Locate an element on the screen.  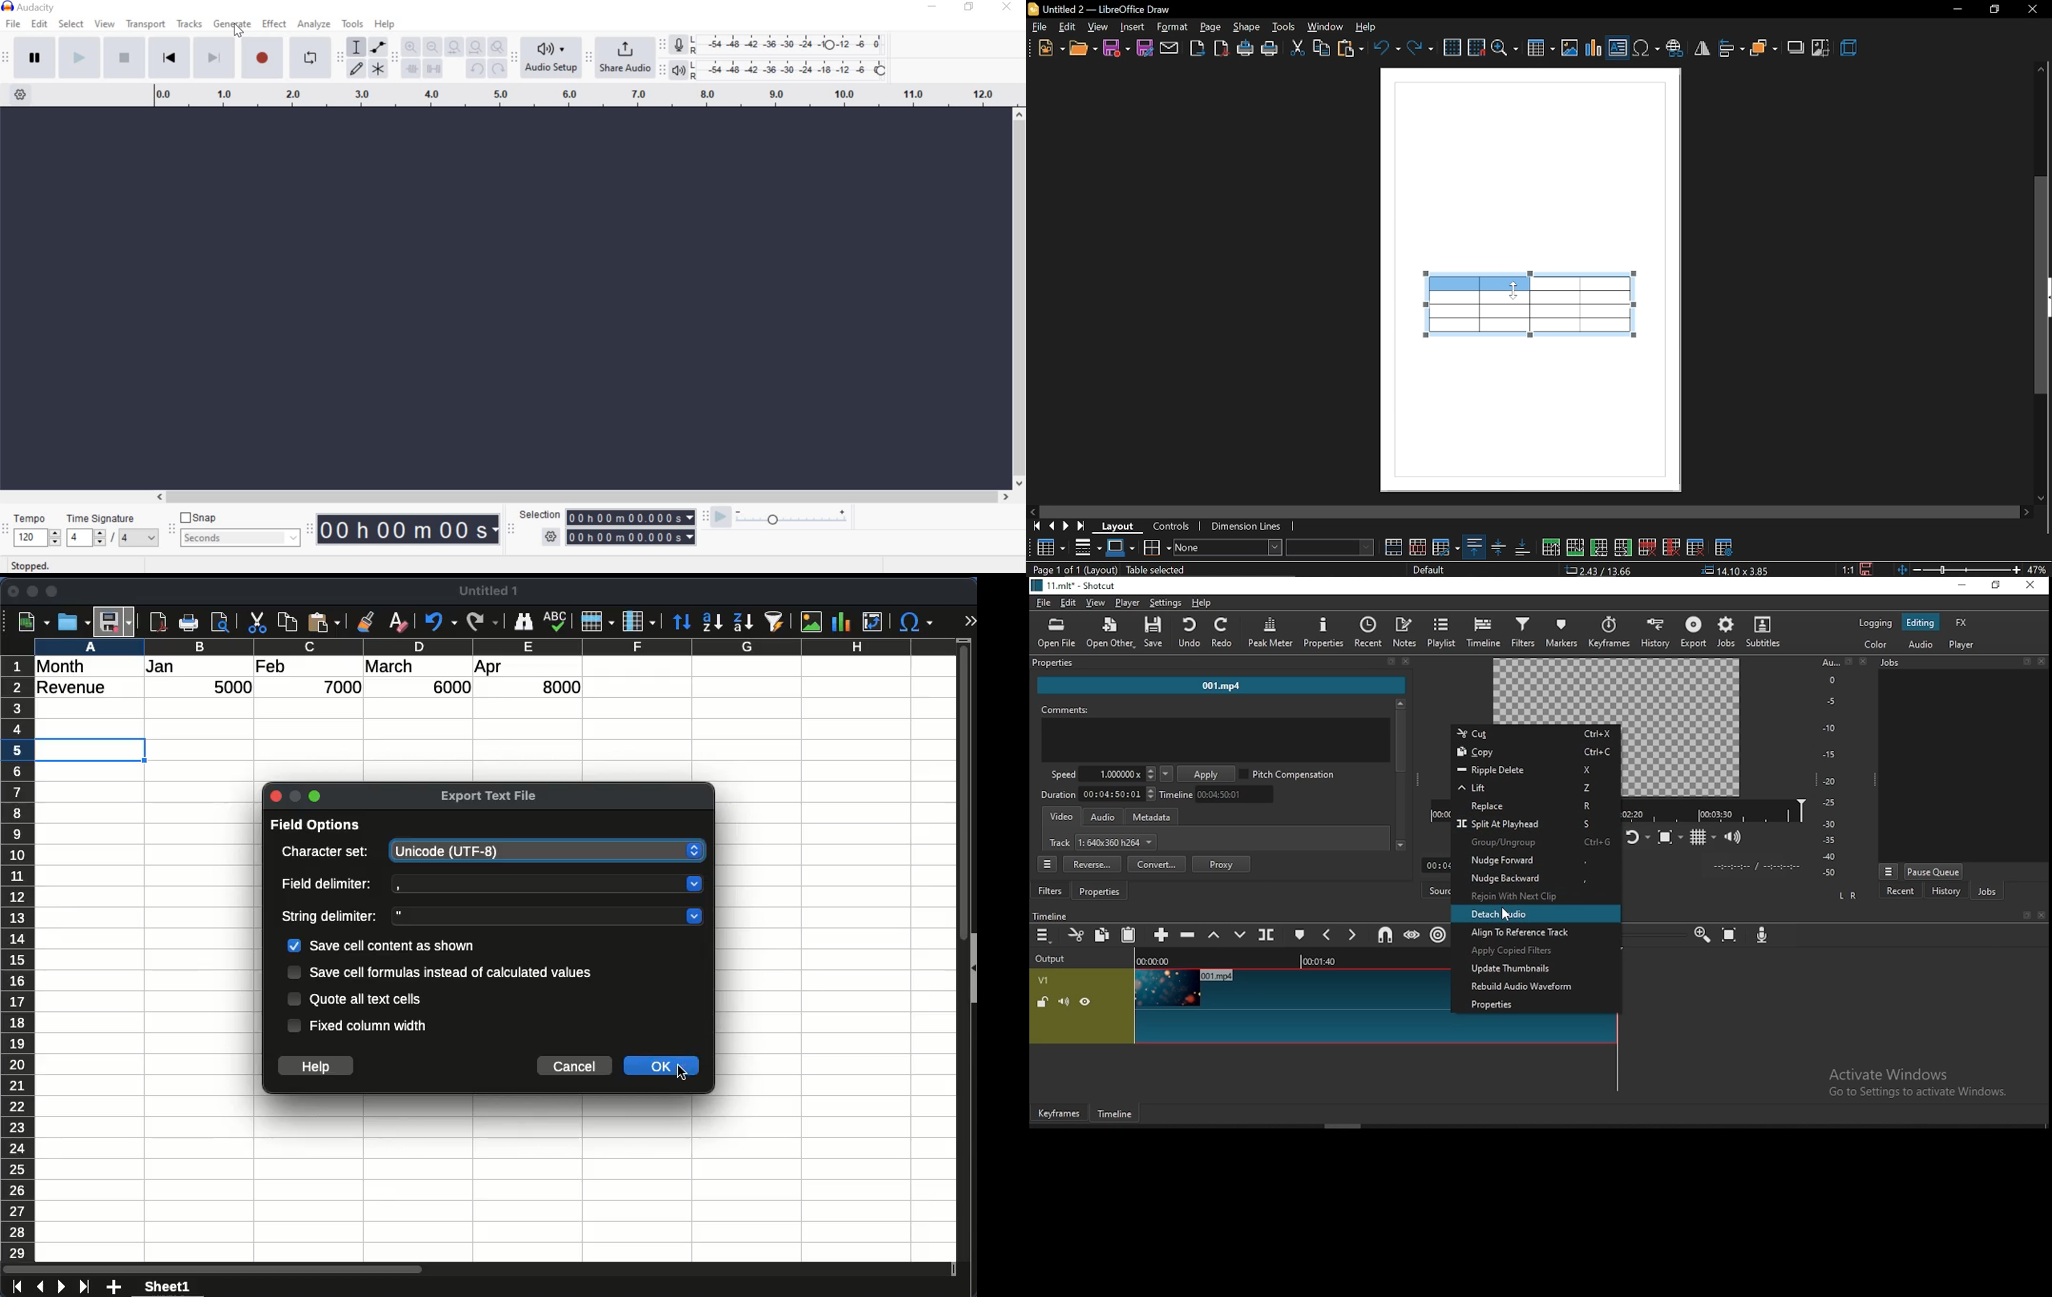
view is located at coordinates (1097, 26).